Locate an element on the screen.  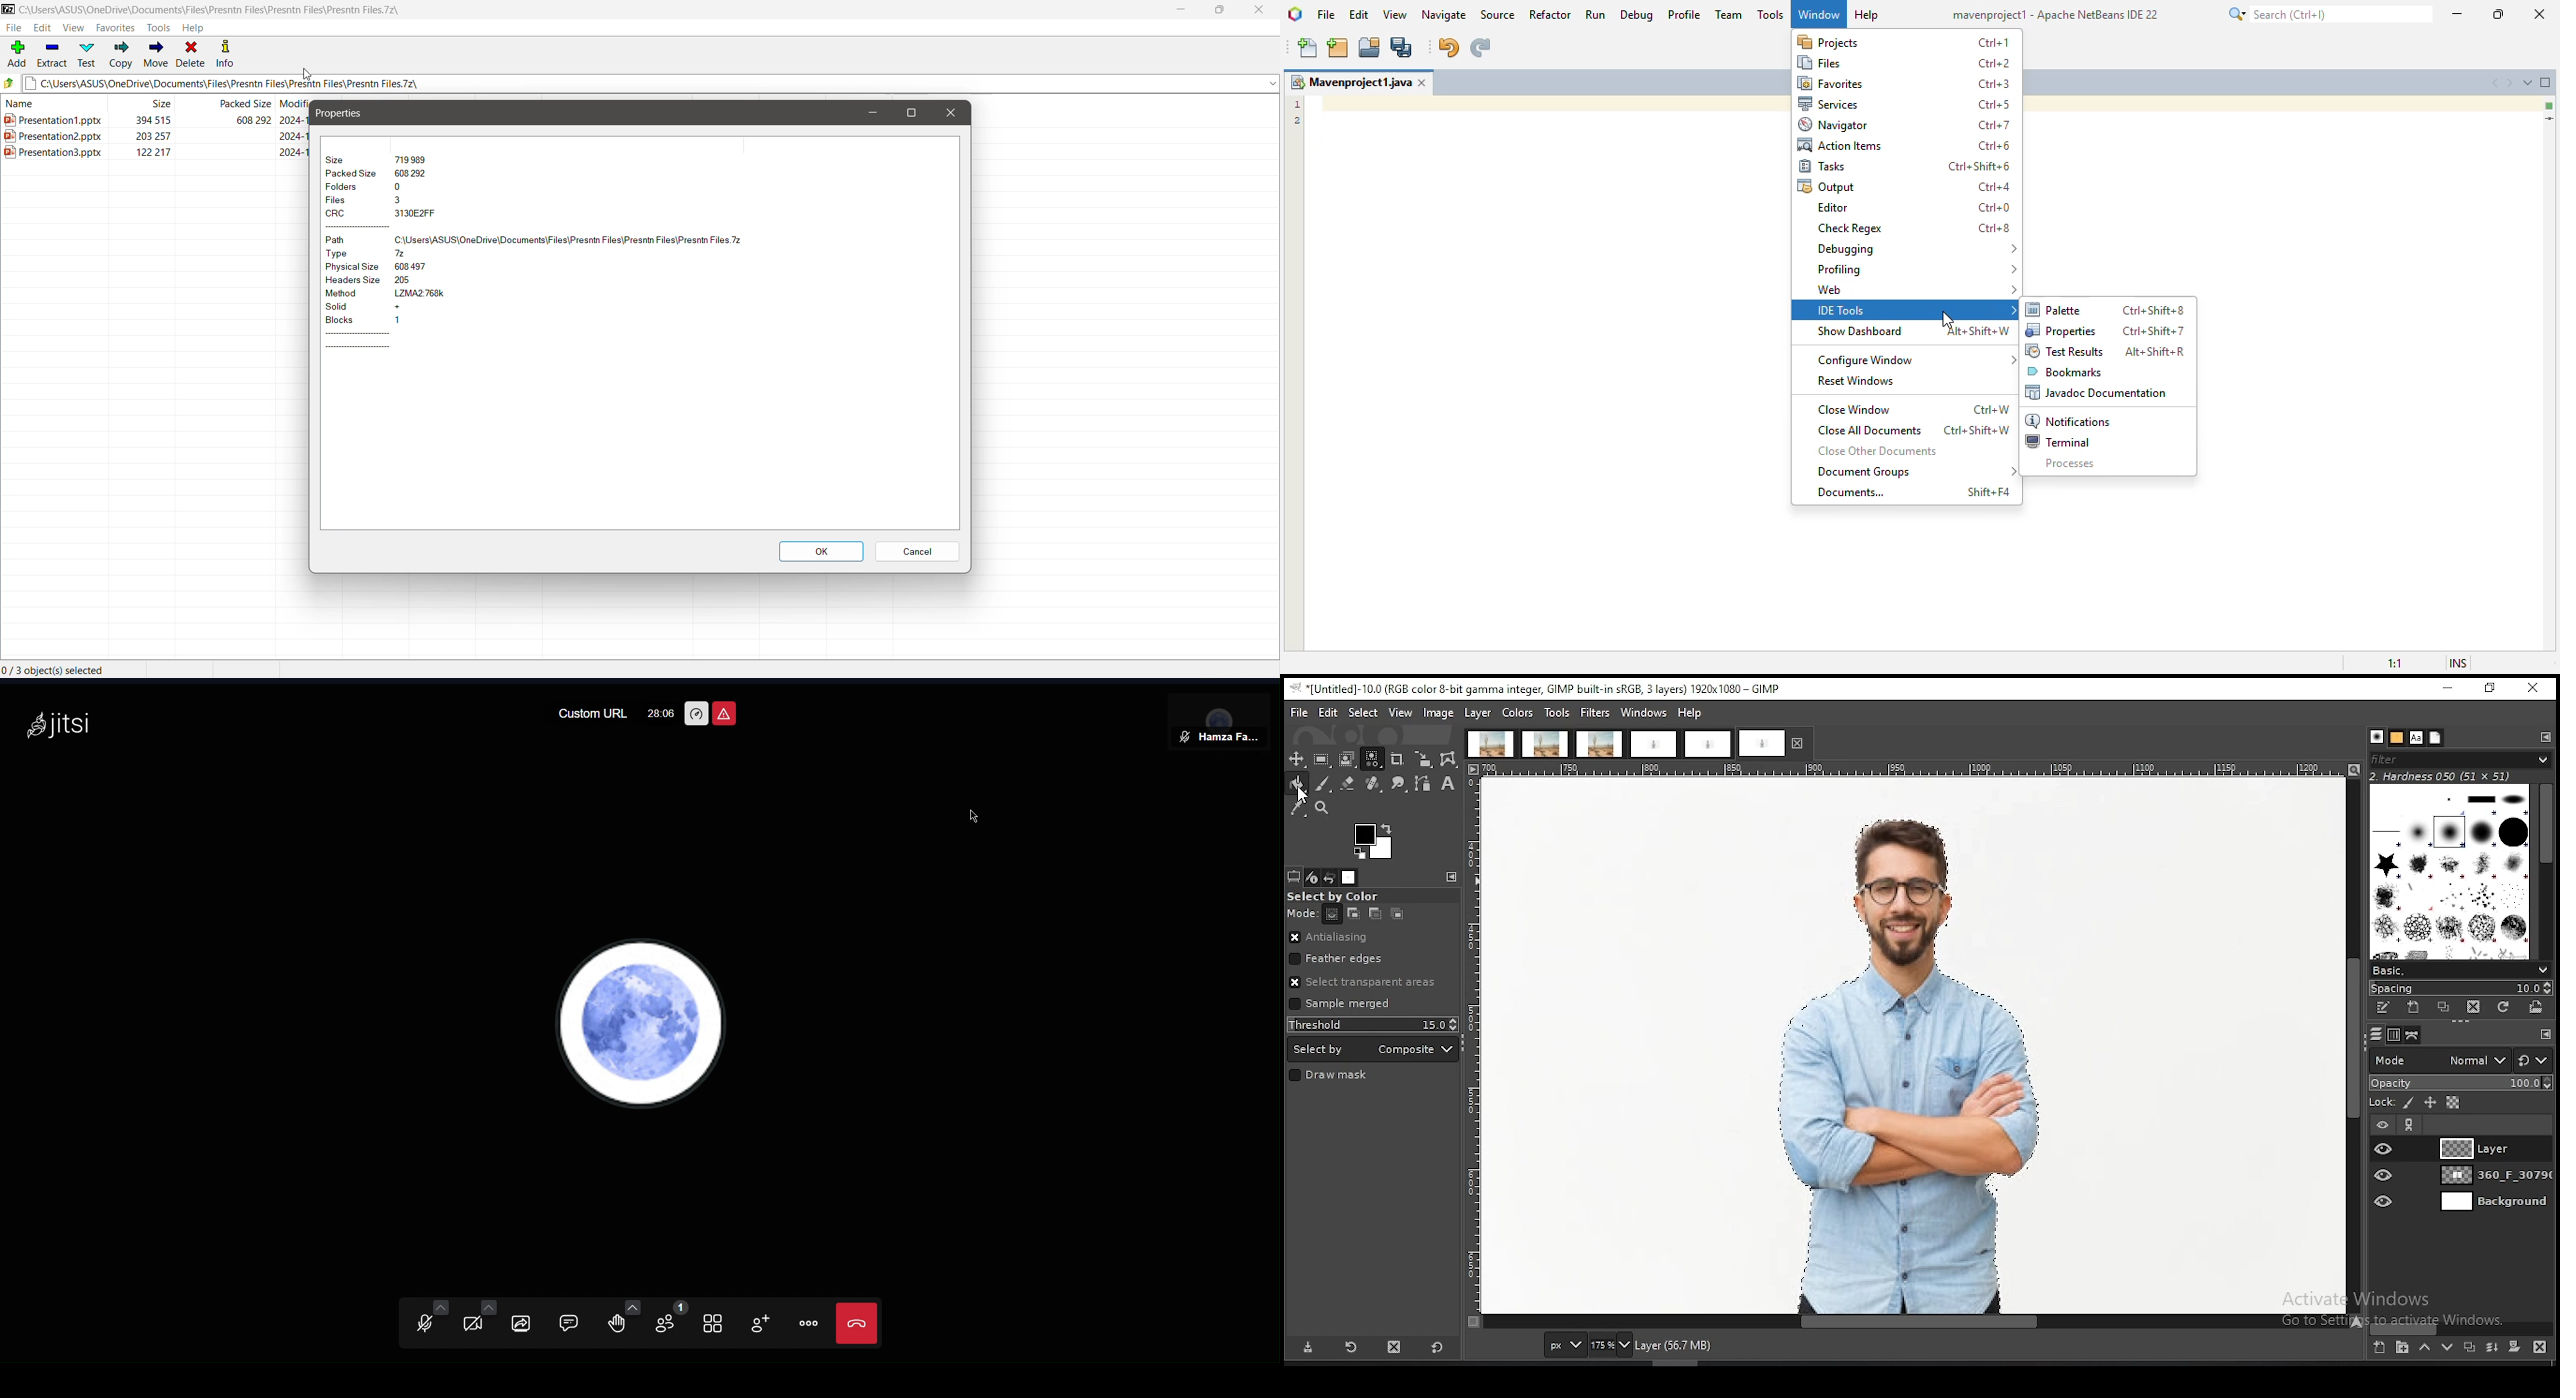
layer visibility on/off is located at coordinates (2385, 1174).